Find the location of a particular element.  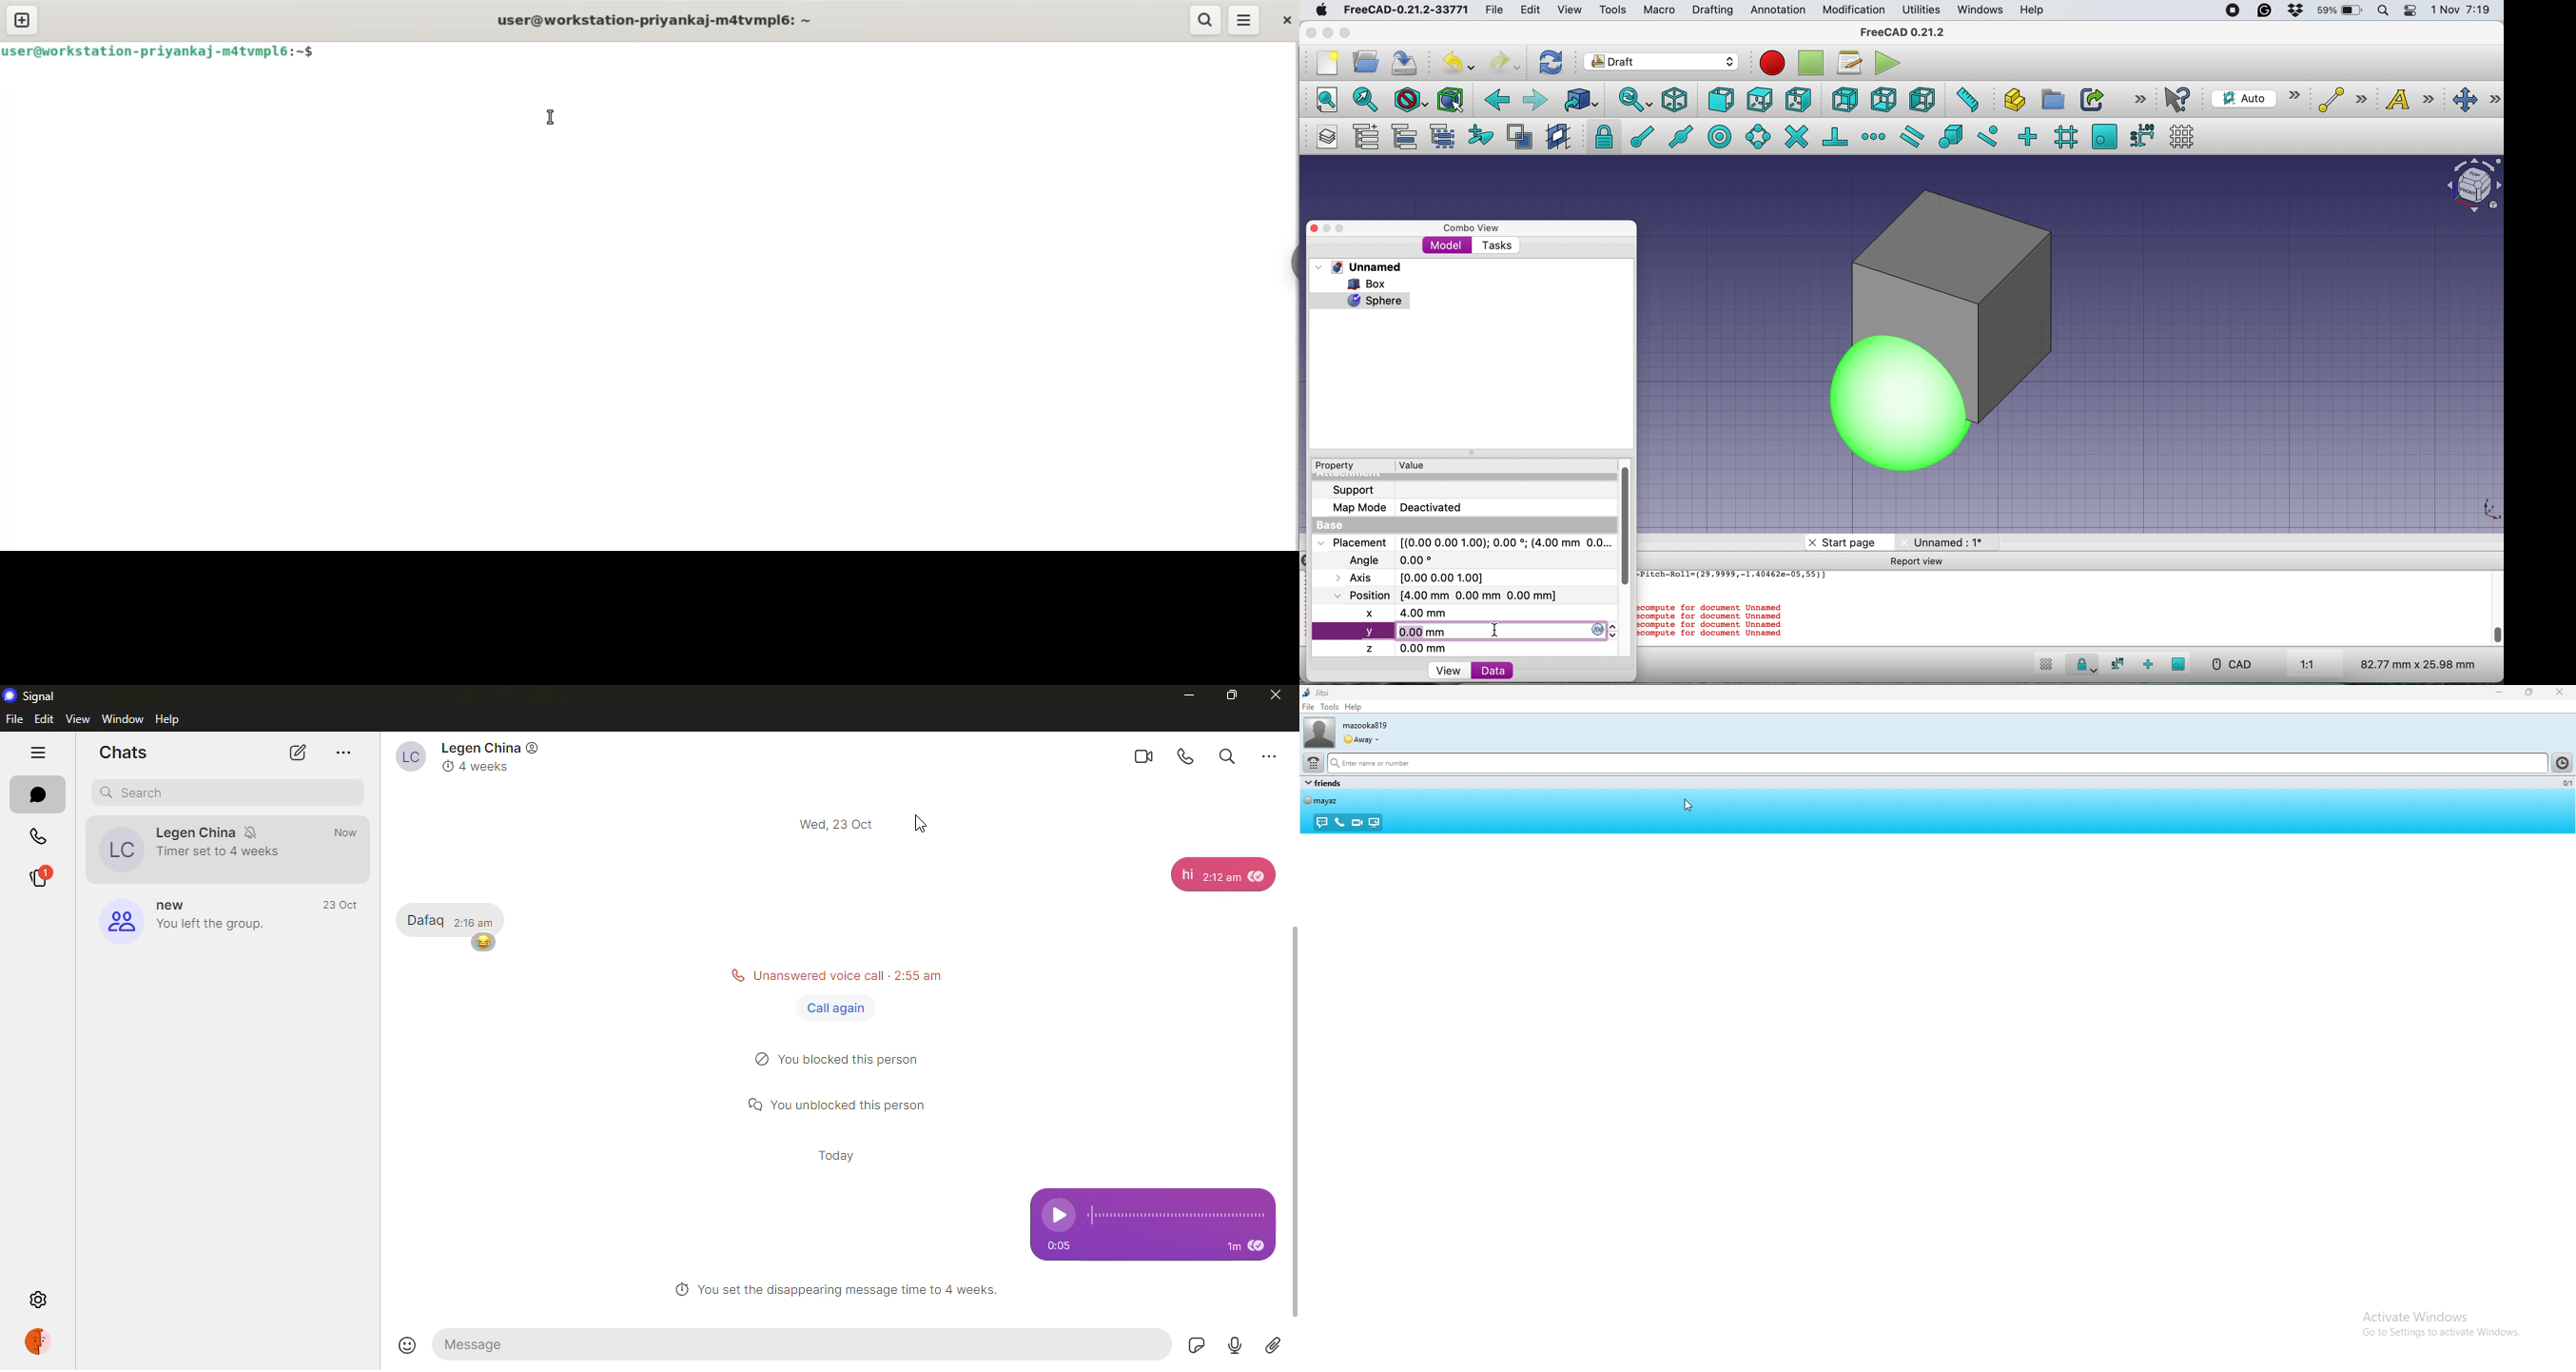

top is located at coordinates (1760, 98).